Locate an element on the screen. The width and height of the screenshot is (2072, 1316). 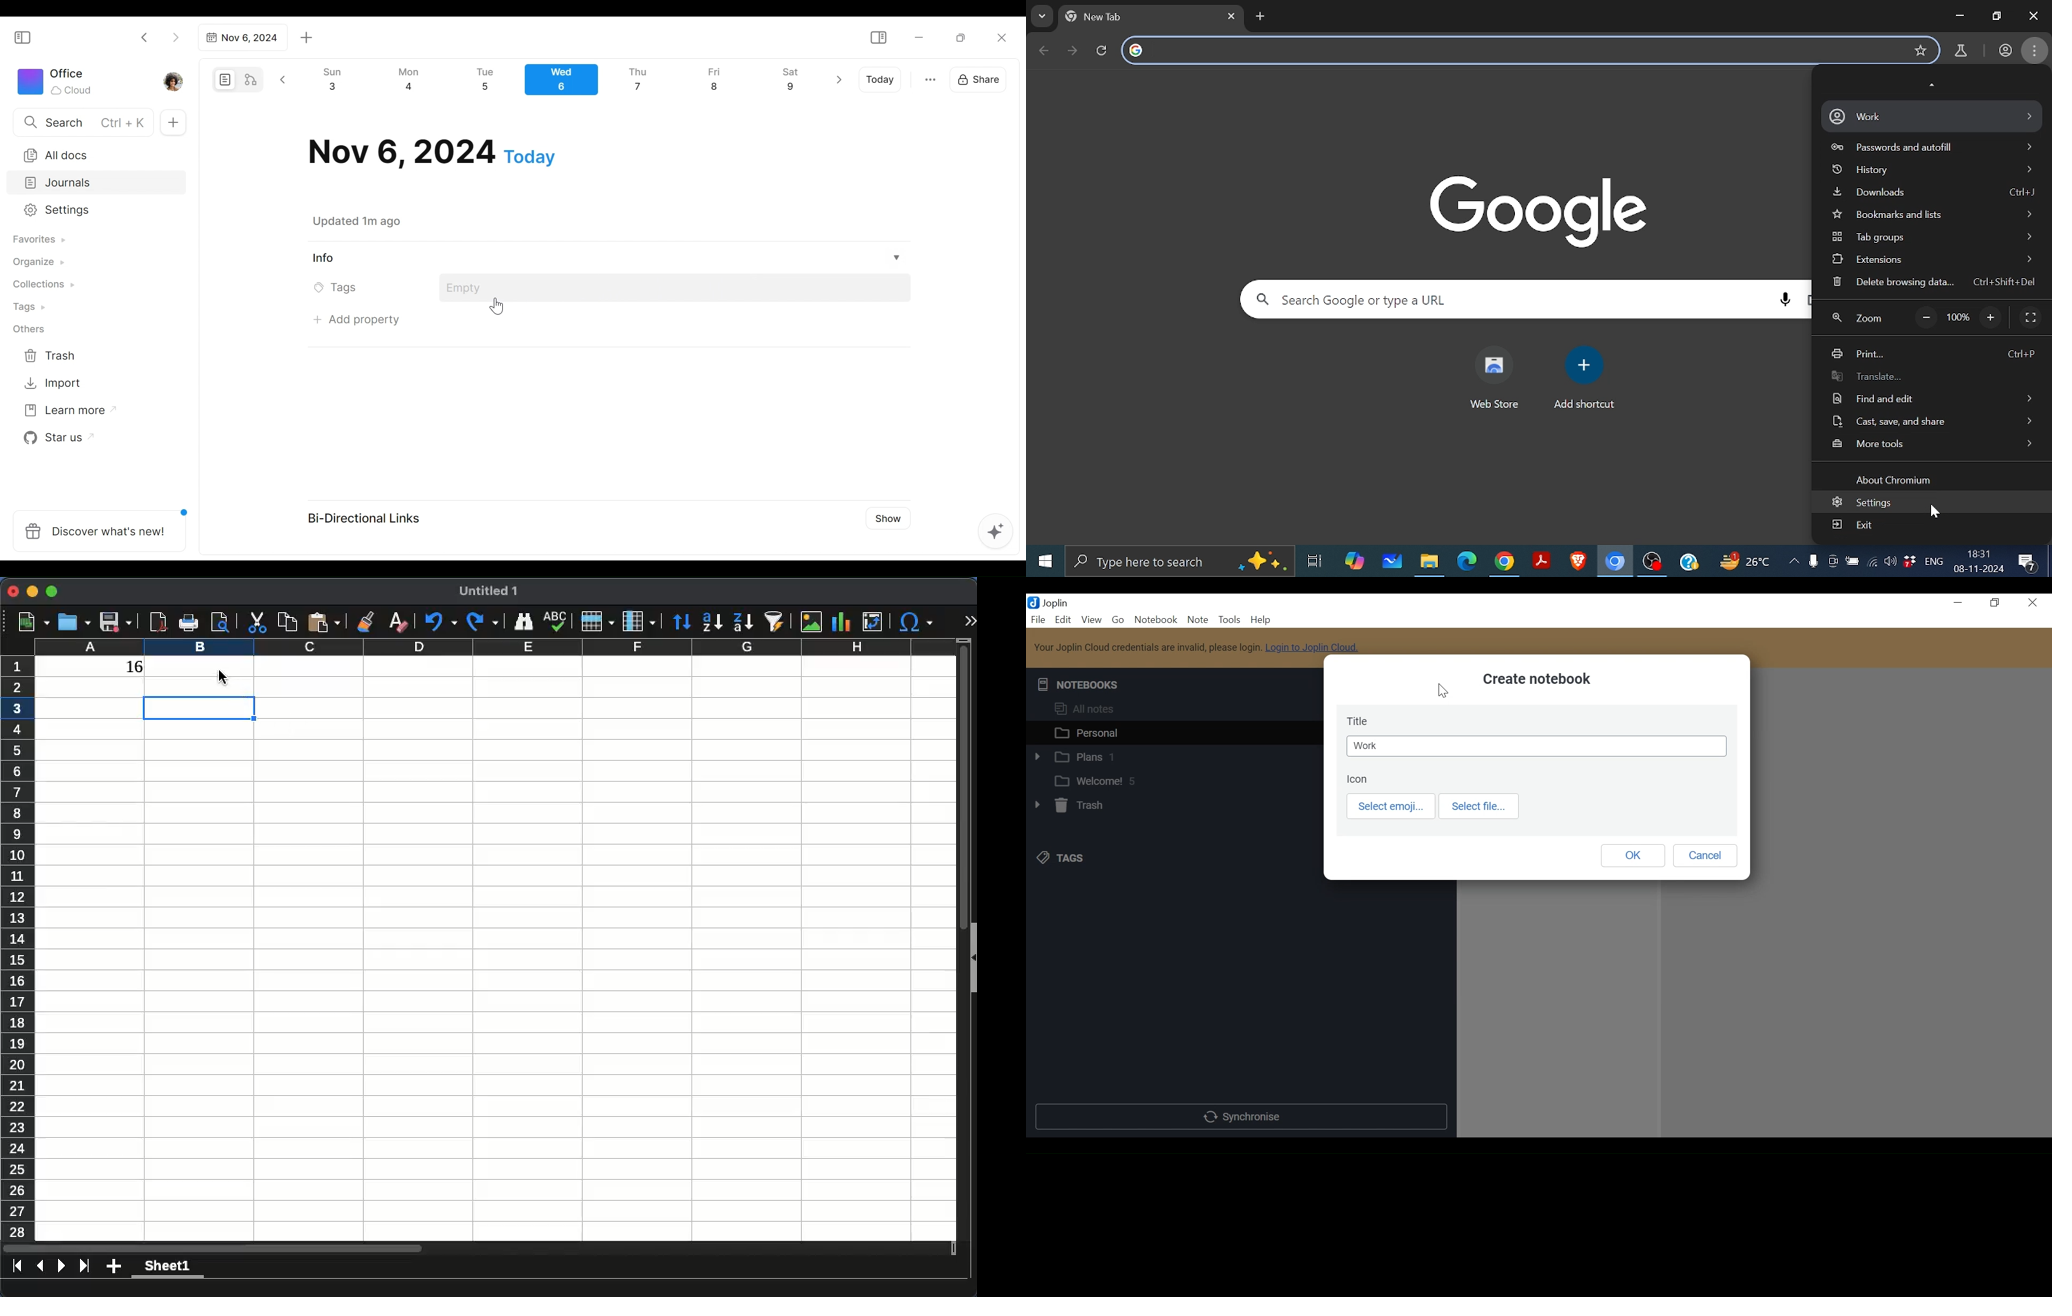
restore is located at coordinates (1995, 603).